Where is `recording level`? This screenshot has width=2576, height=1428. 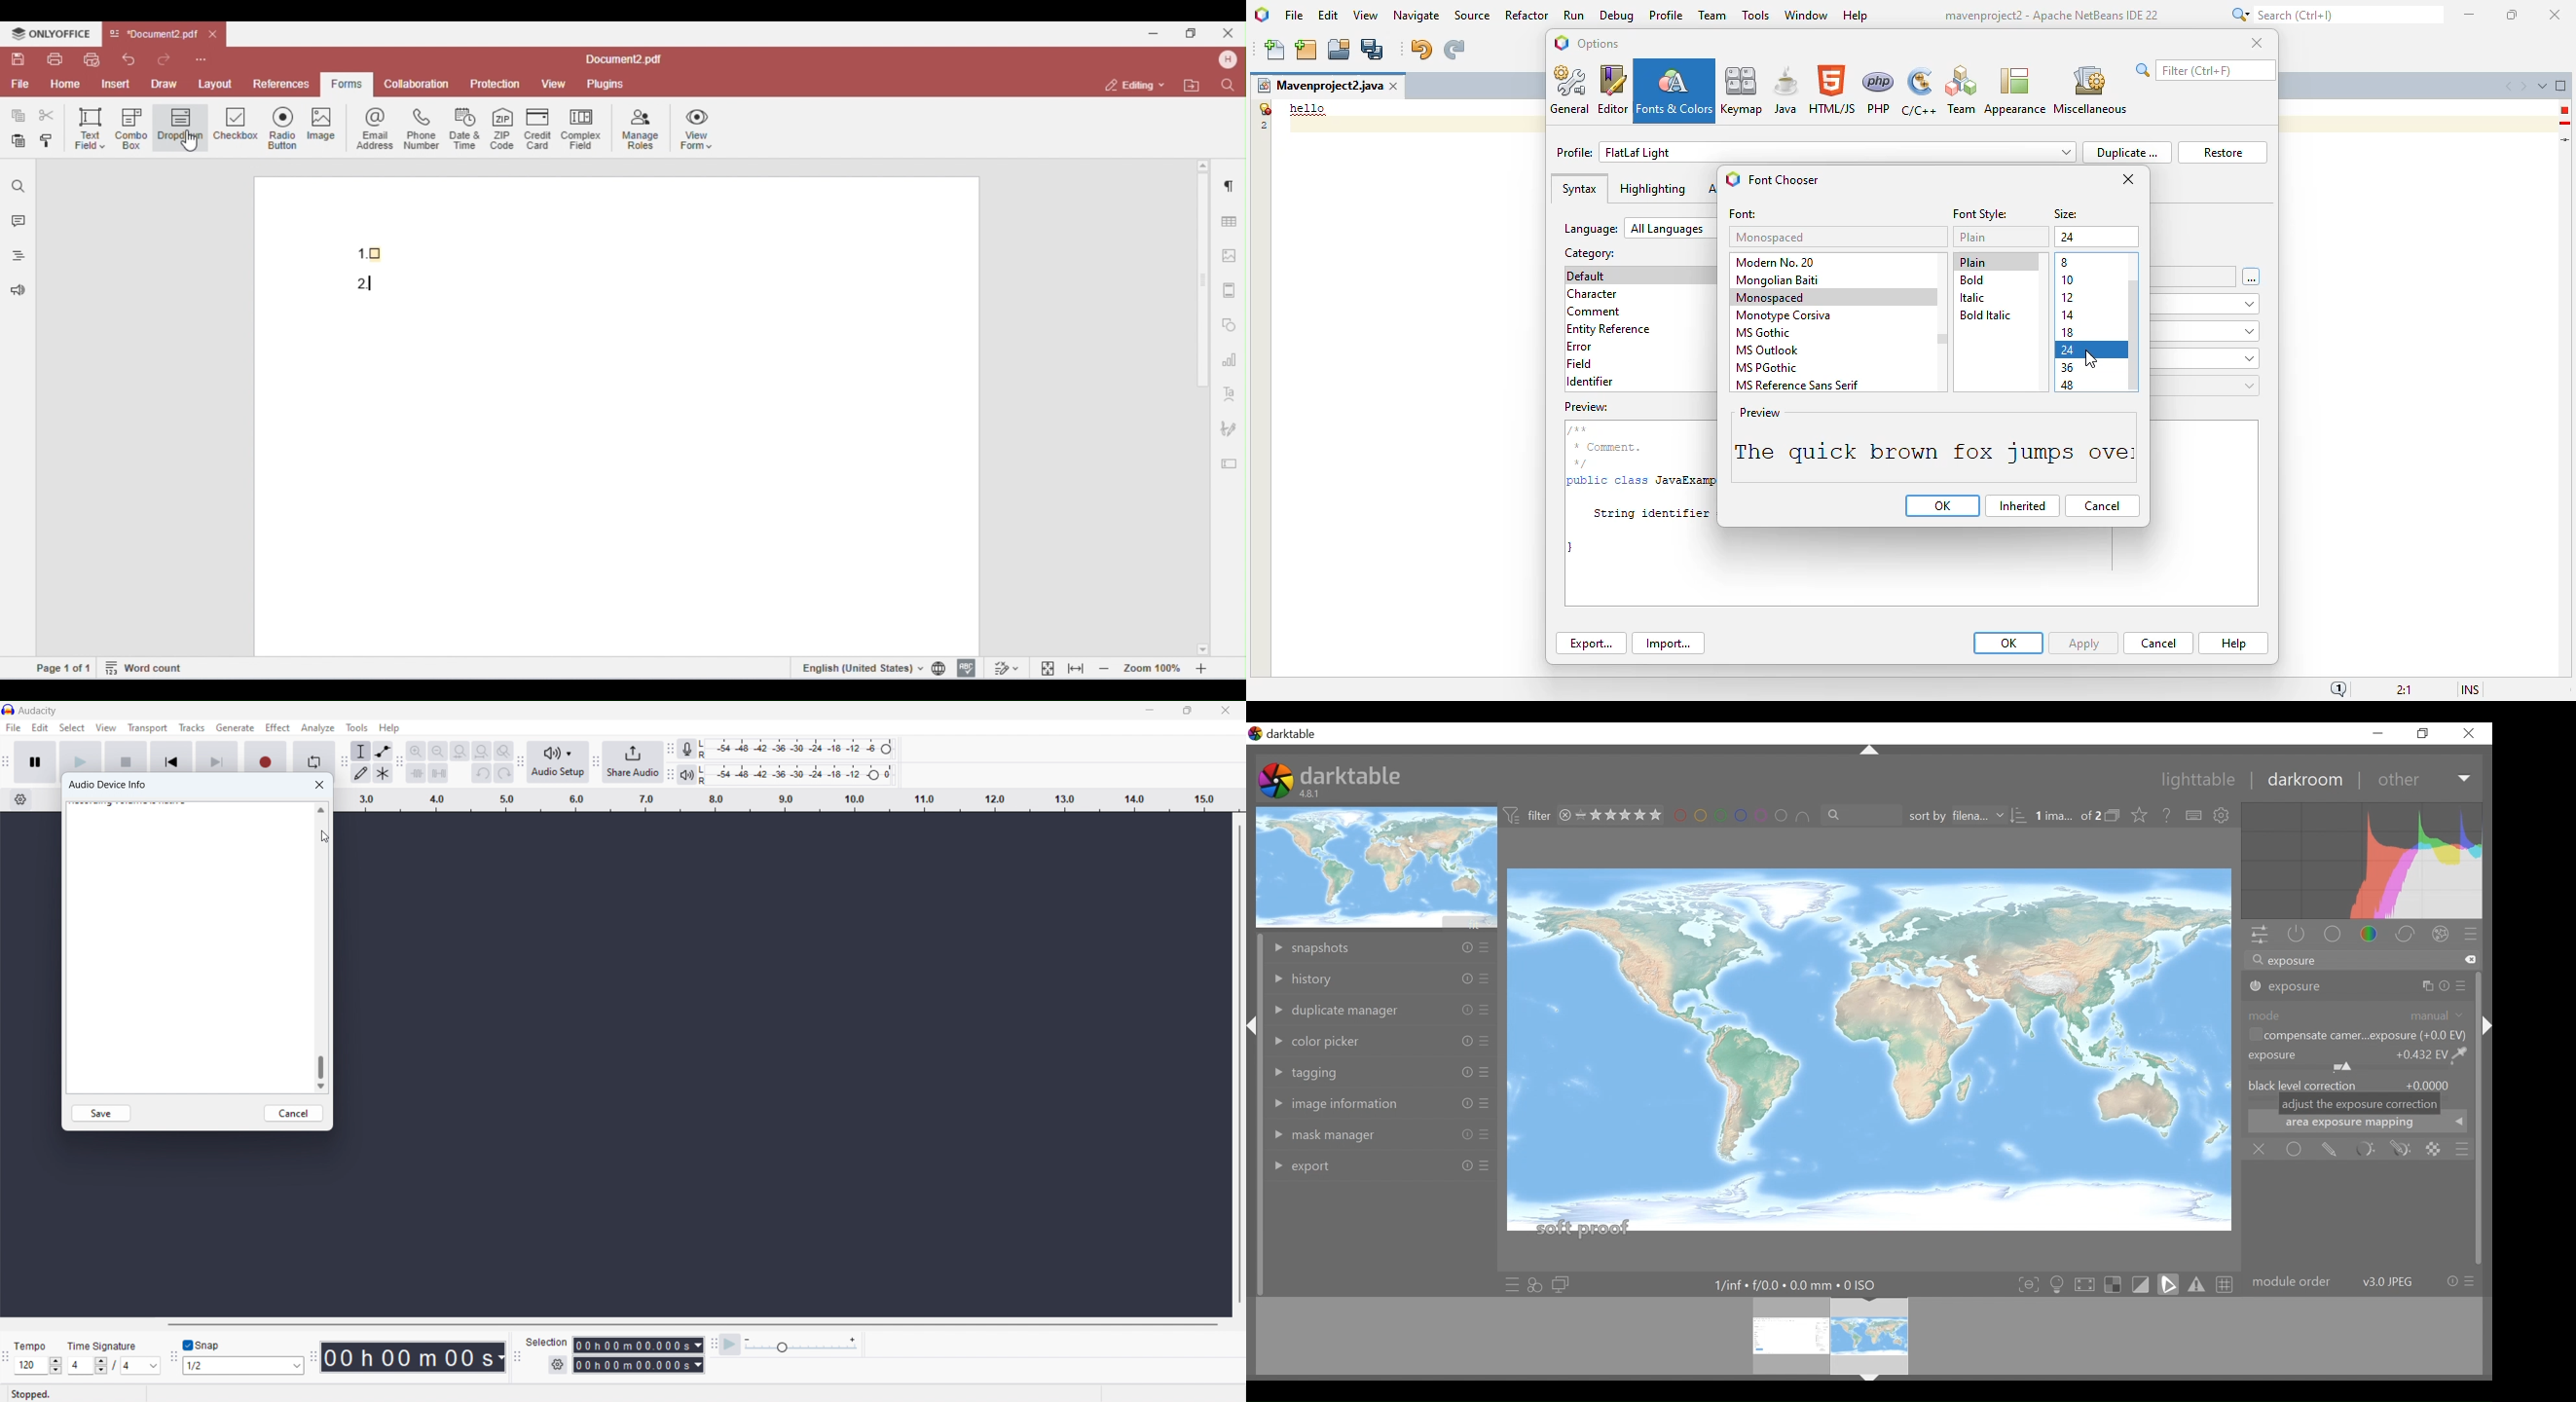
recording level is located at coordinates (795, 749).